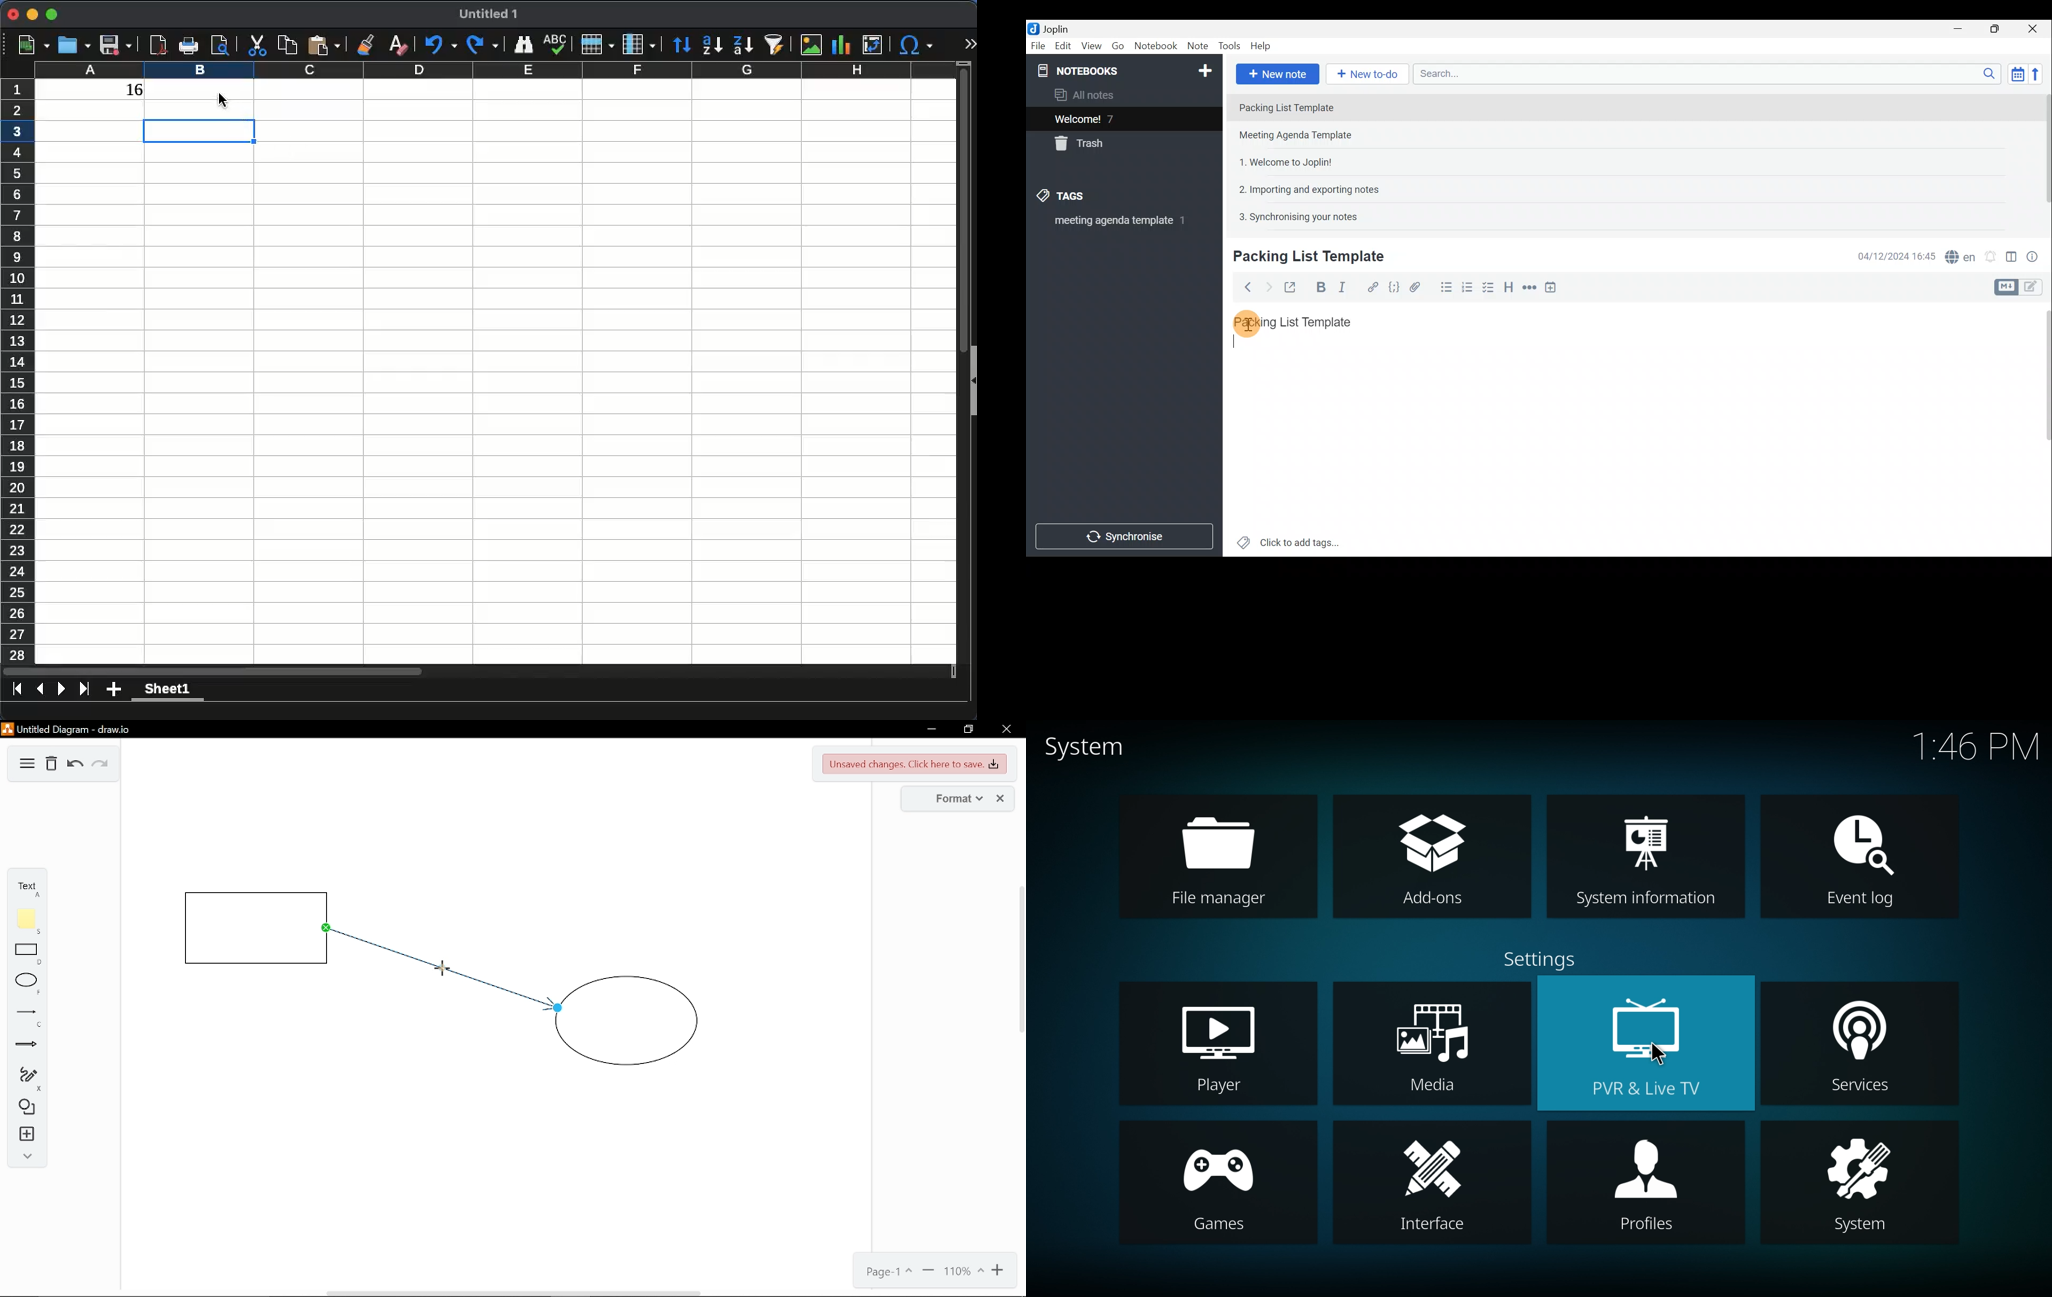 The width and height of the screenshot is (2072, 1316). I want to click on close, so click(13, 14).